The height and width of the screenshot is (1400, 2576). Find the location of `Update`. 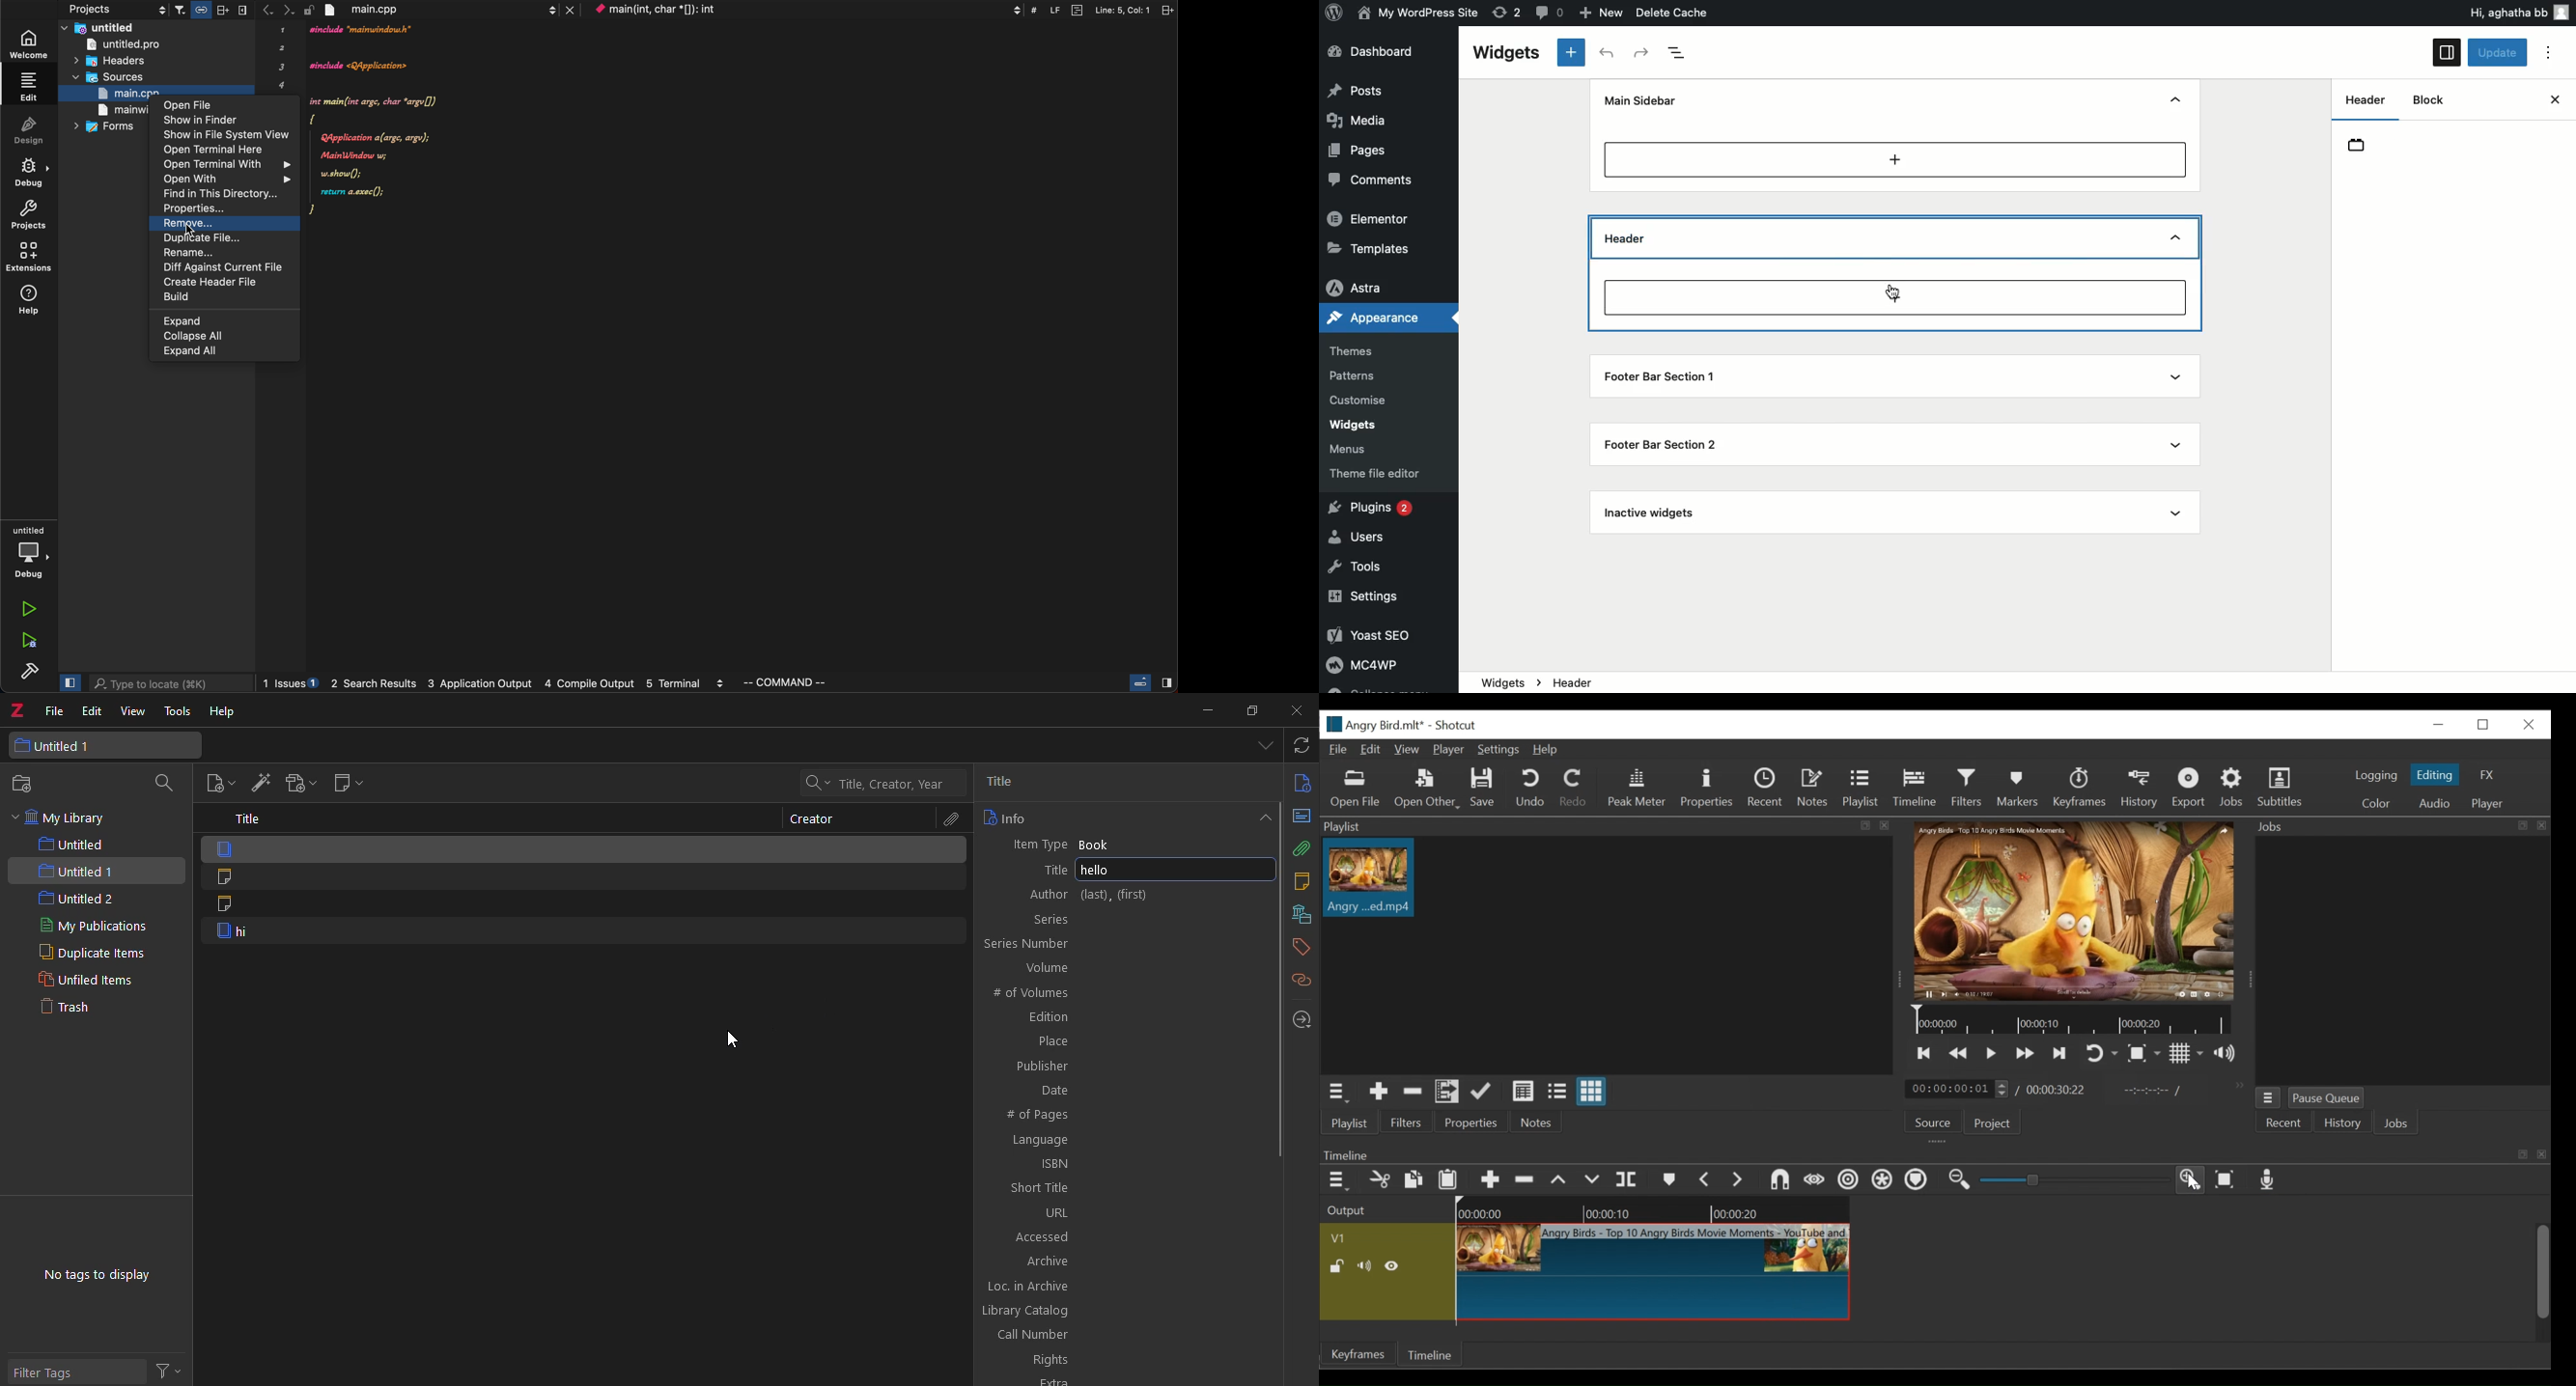

Update is located at coordinates (1483, 1092).